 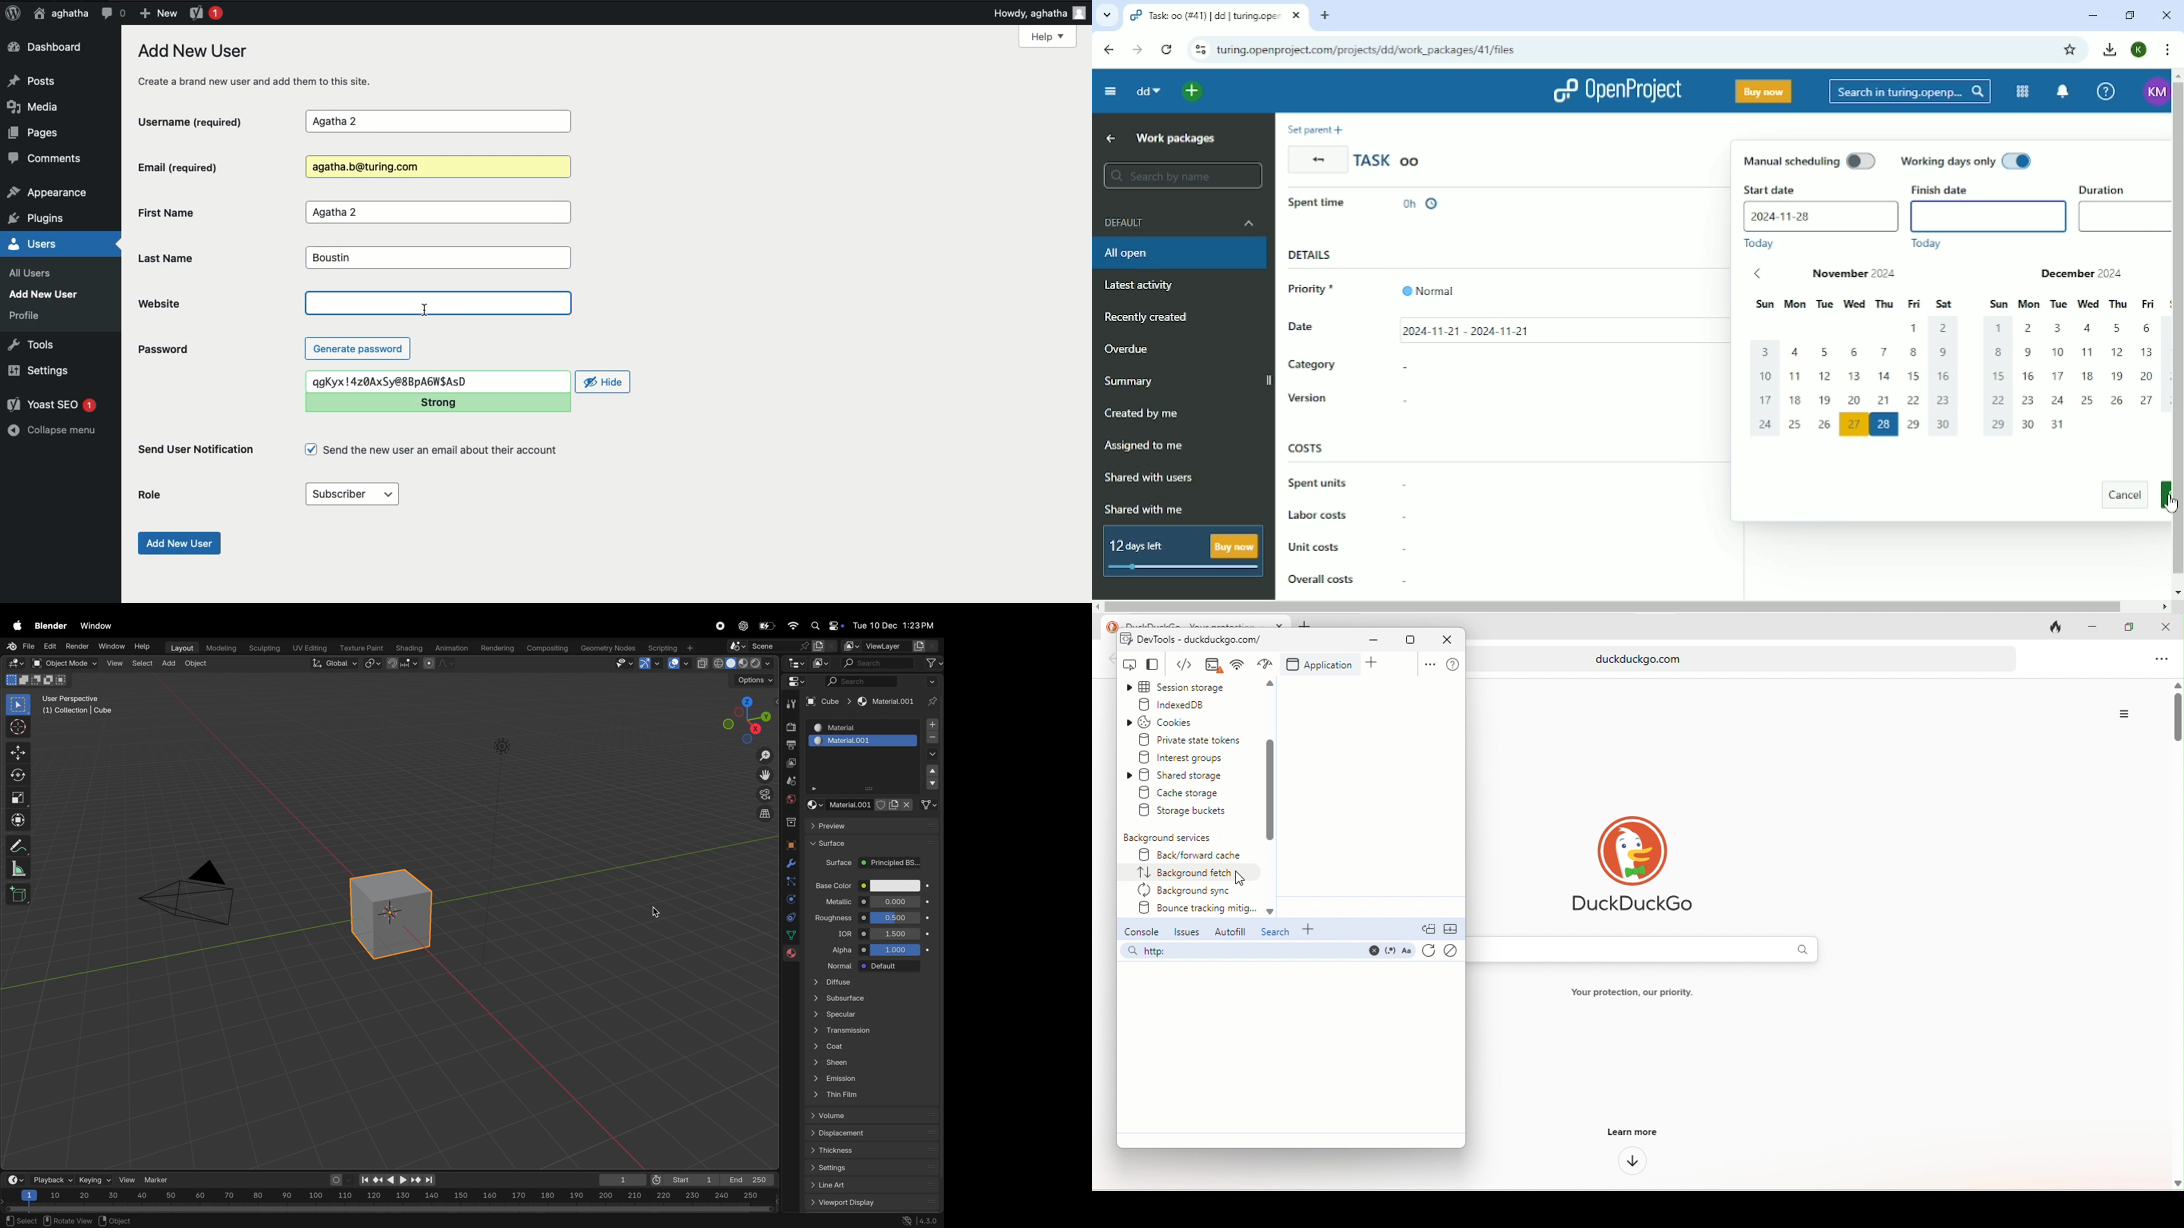 I want to click on end 250, so click(x=746, y=1180).